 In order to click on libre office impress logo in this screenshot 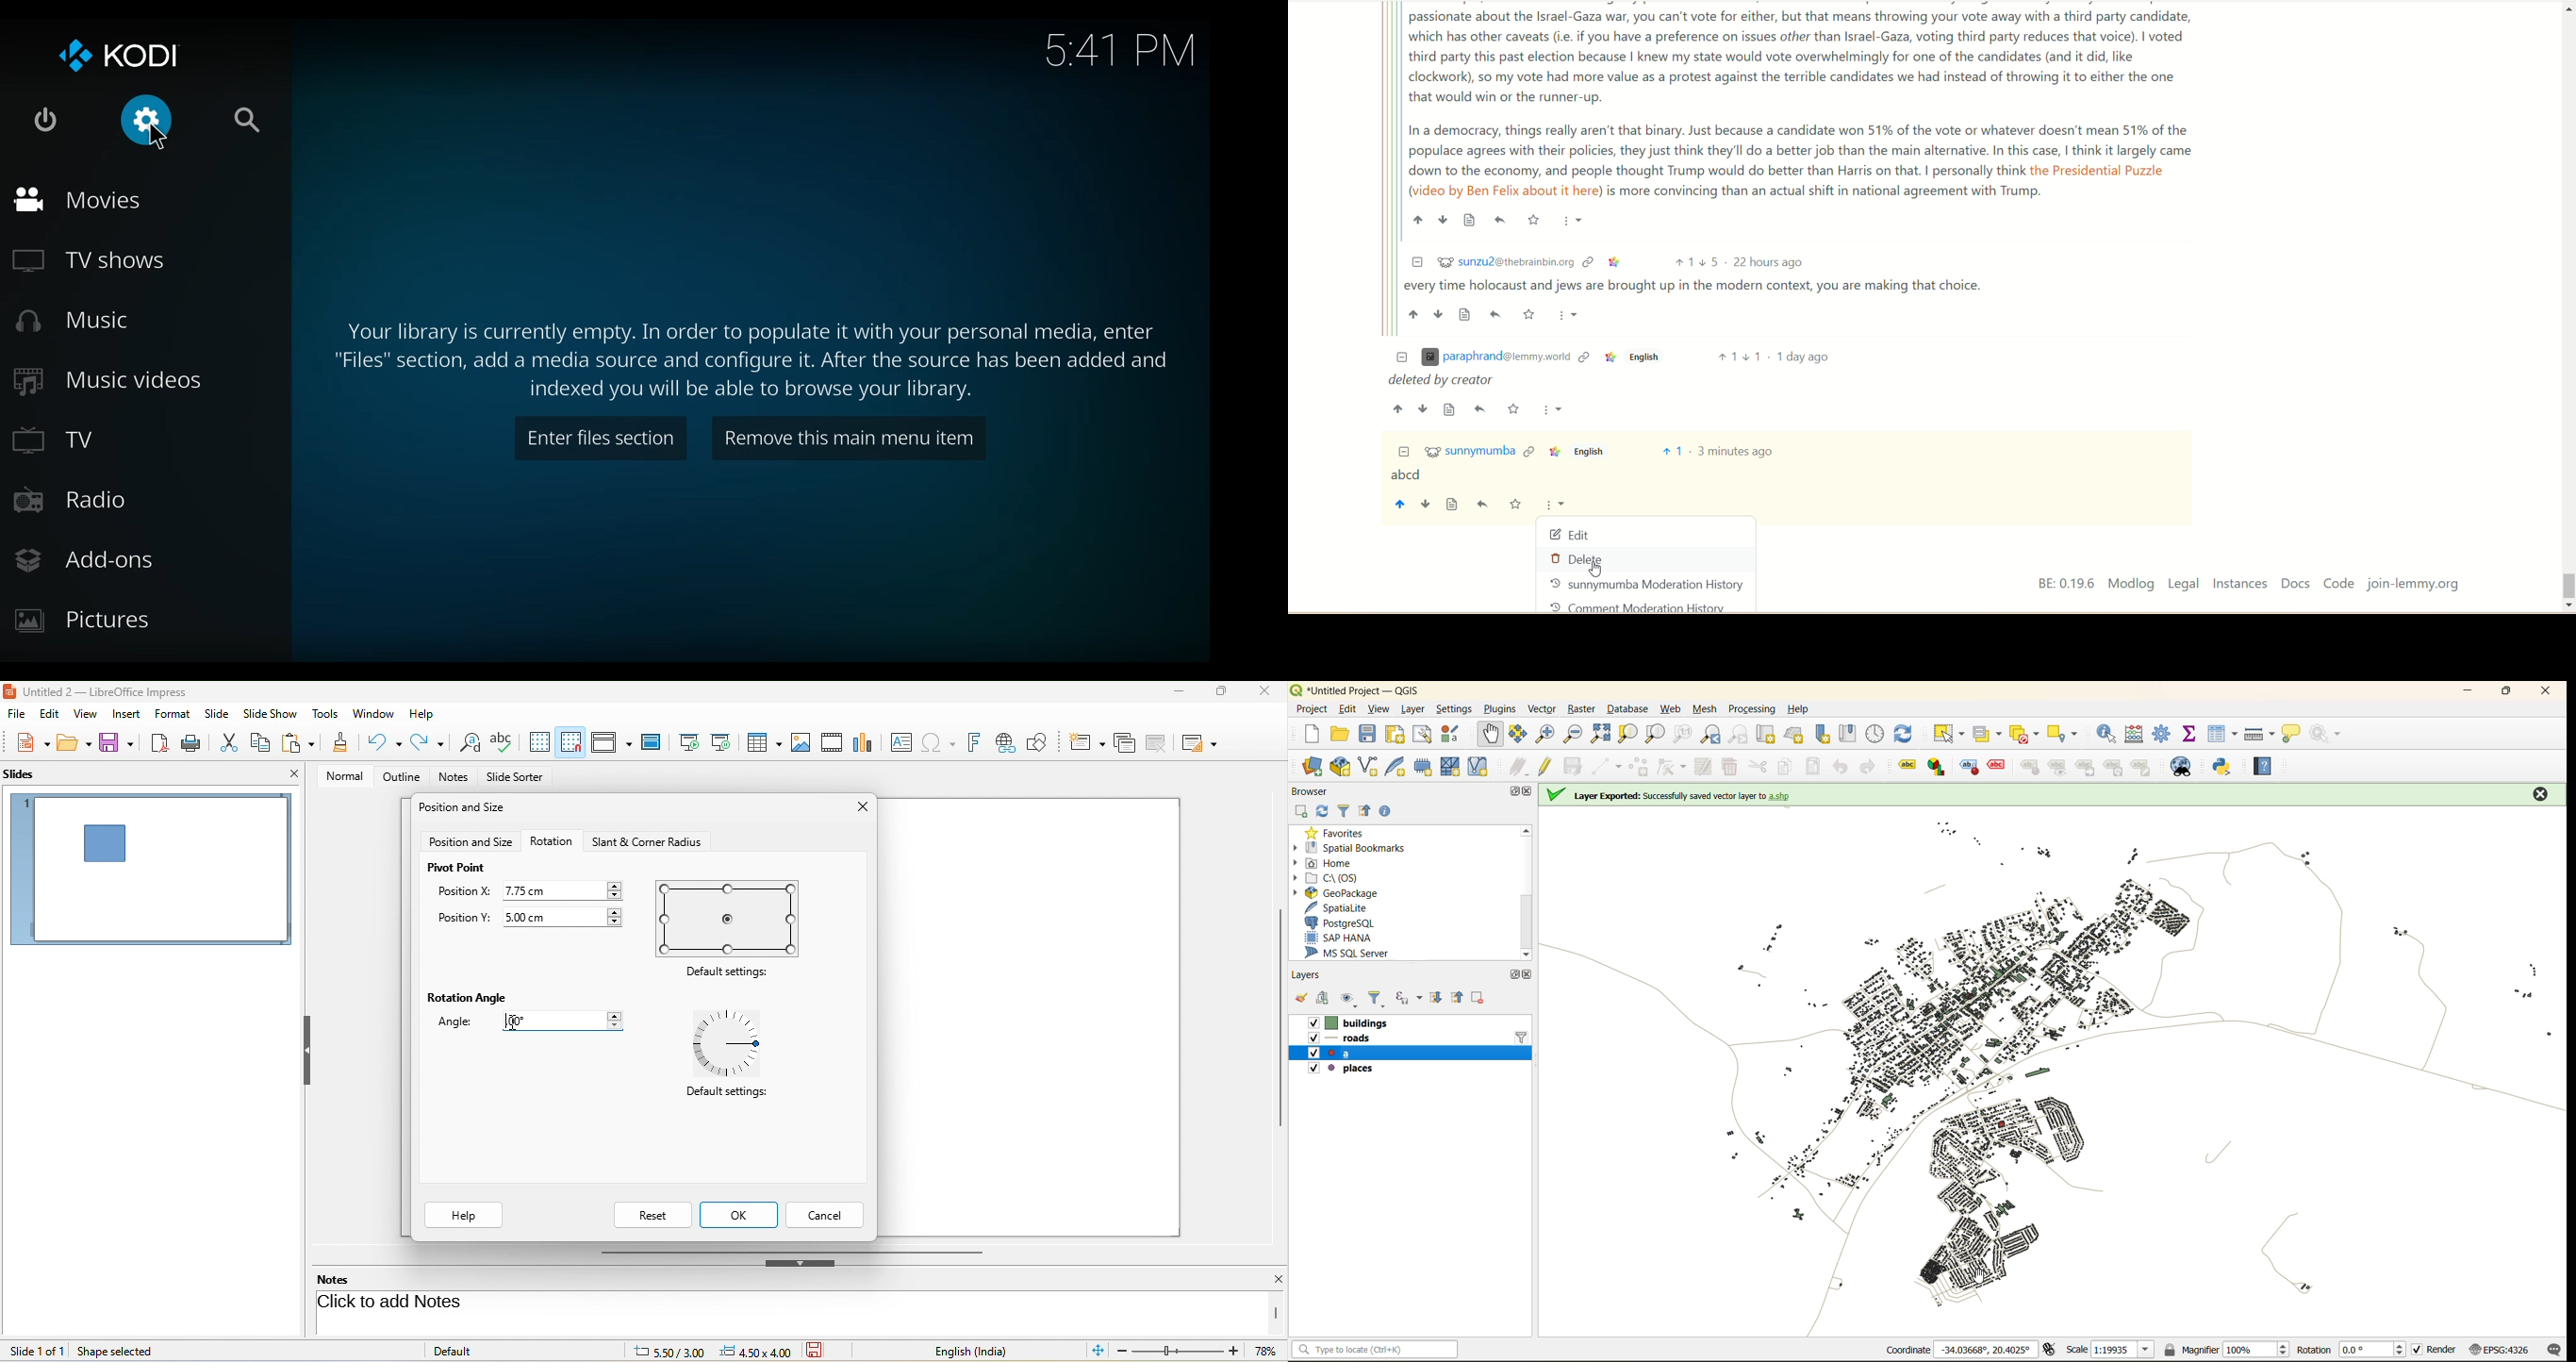, I will do `click(8, 690)`.